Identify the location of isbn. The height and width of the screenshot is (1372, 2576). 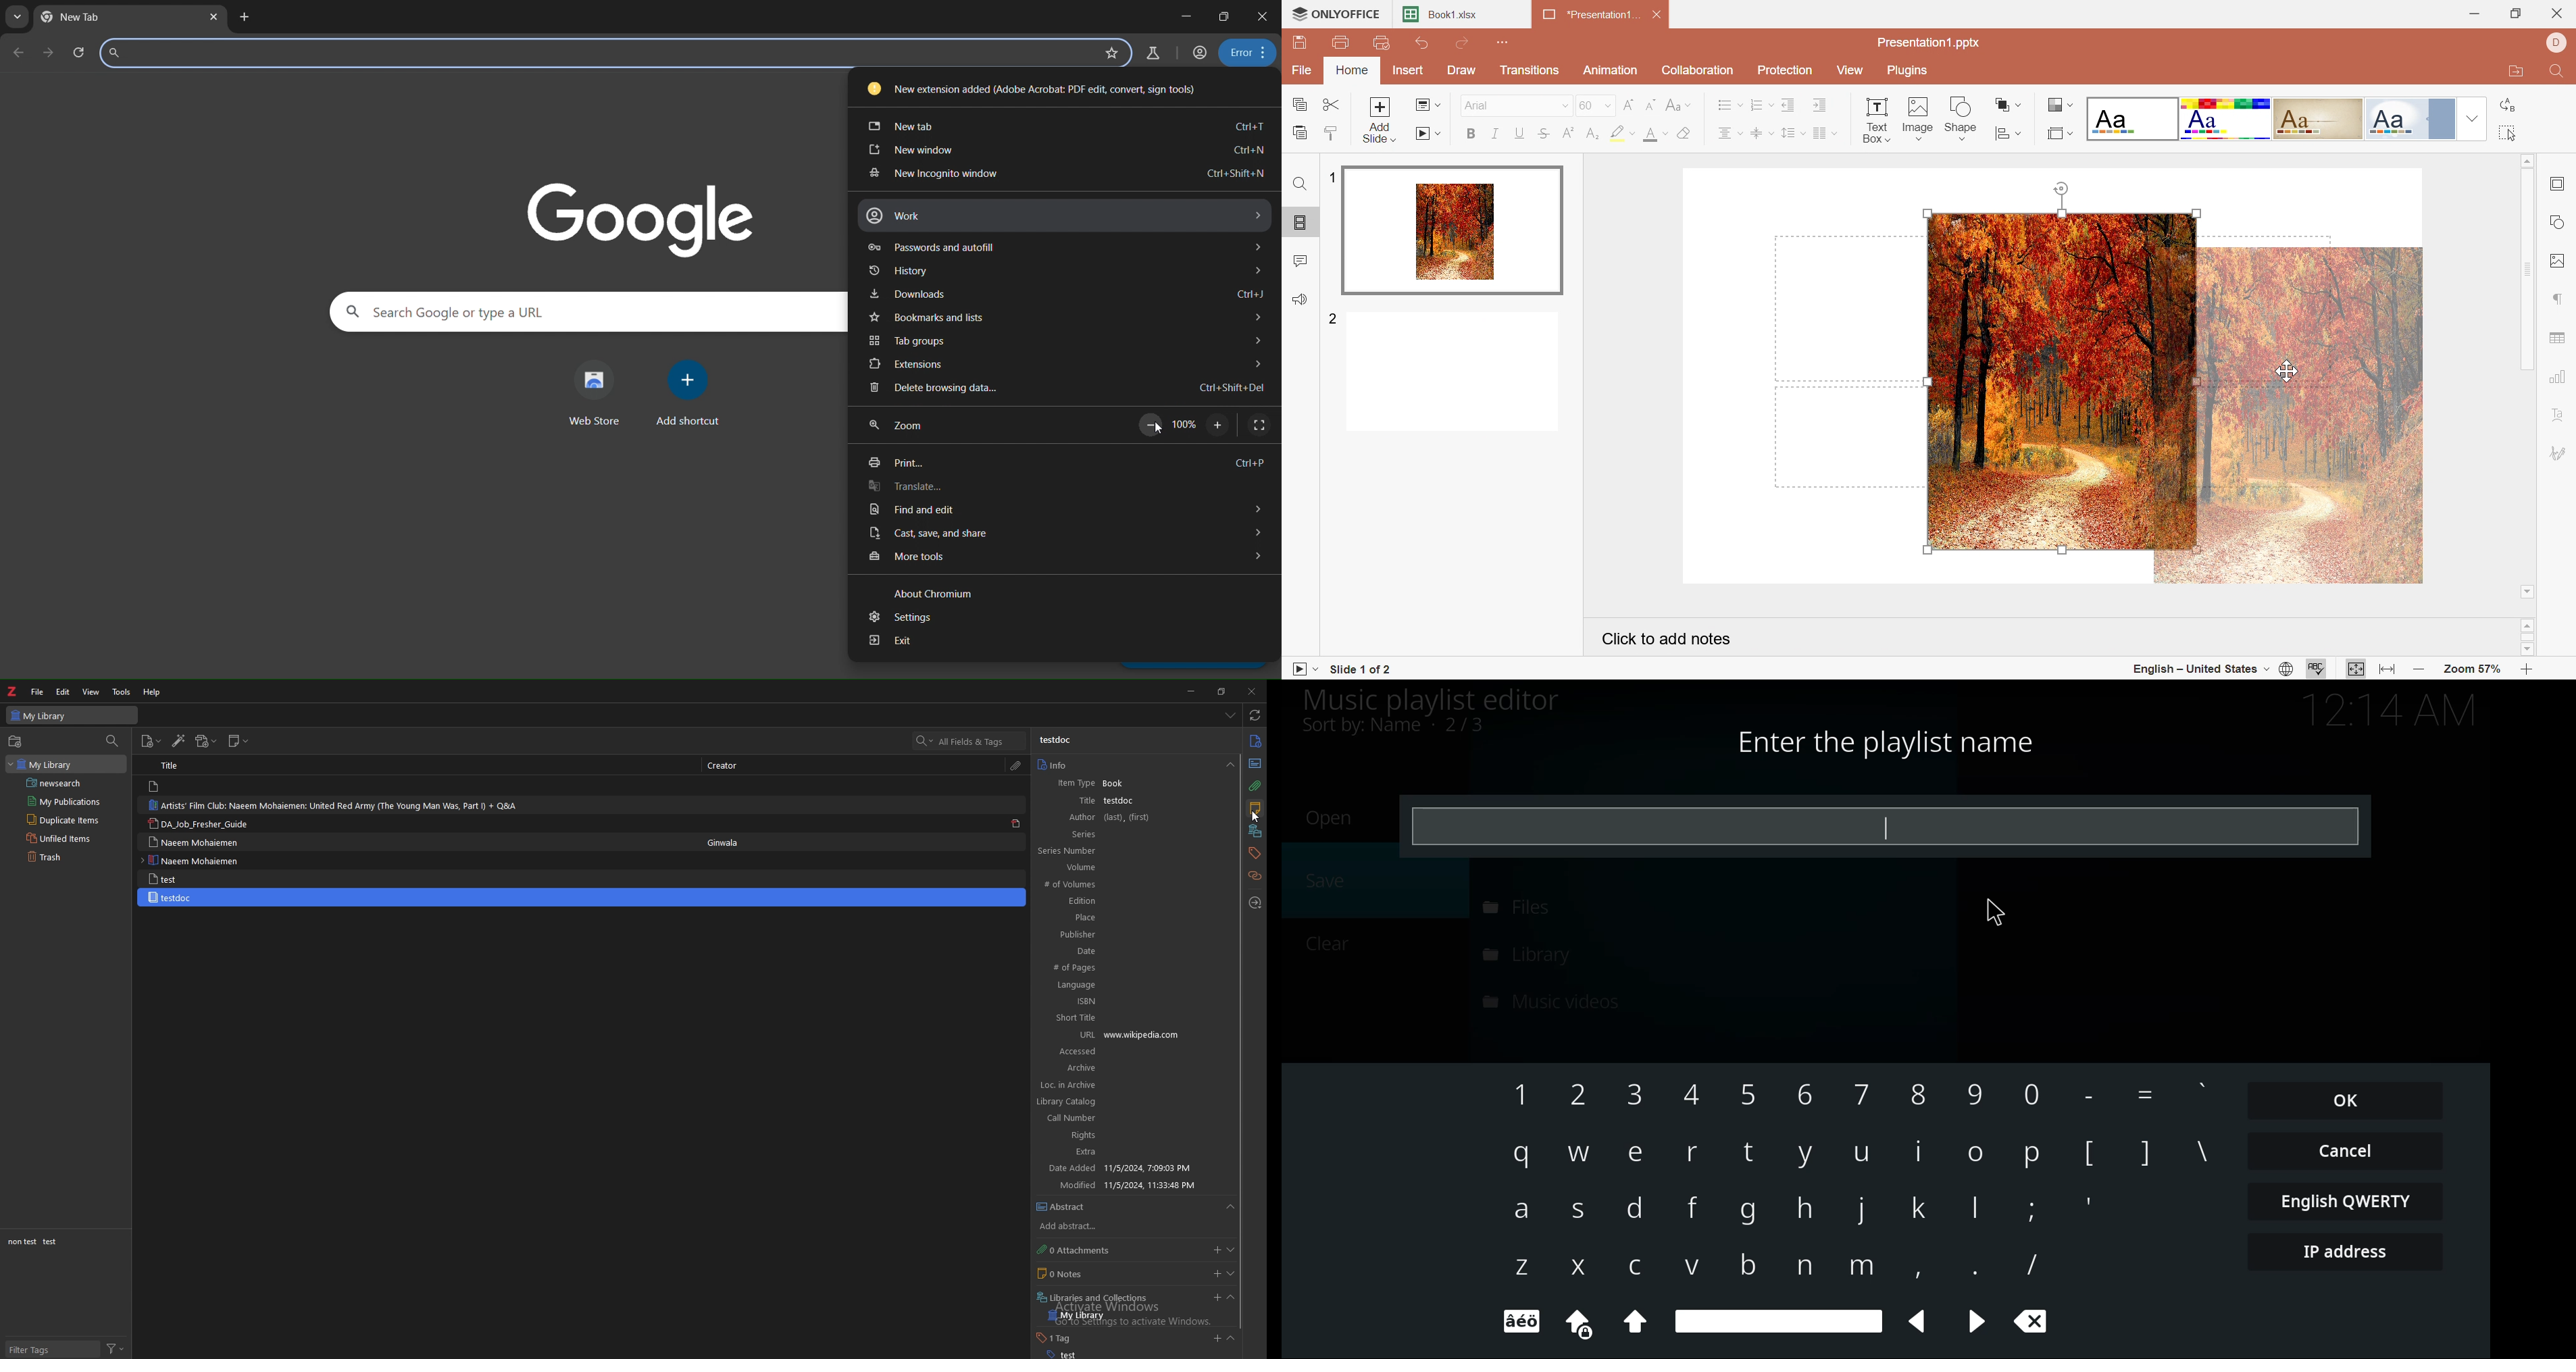
(1128, 1001).